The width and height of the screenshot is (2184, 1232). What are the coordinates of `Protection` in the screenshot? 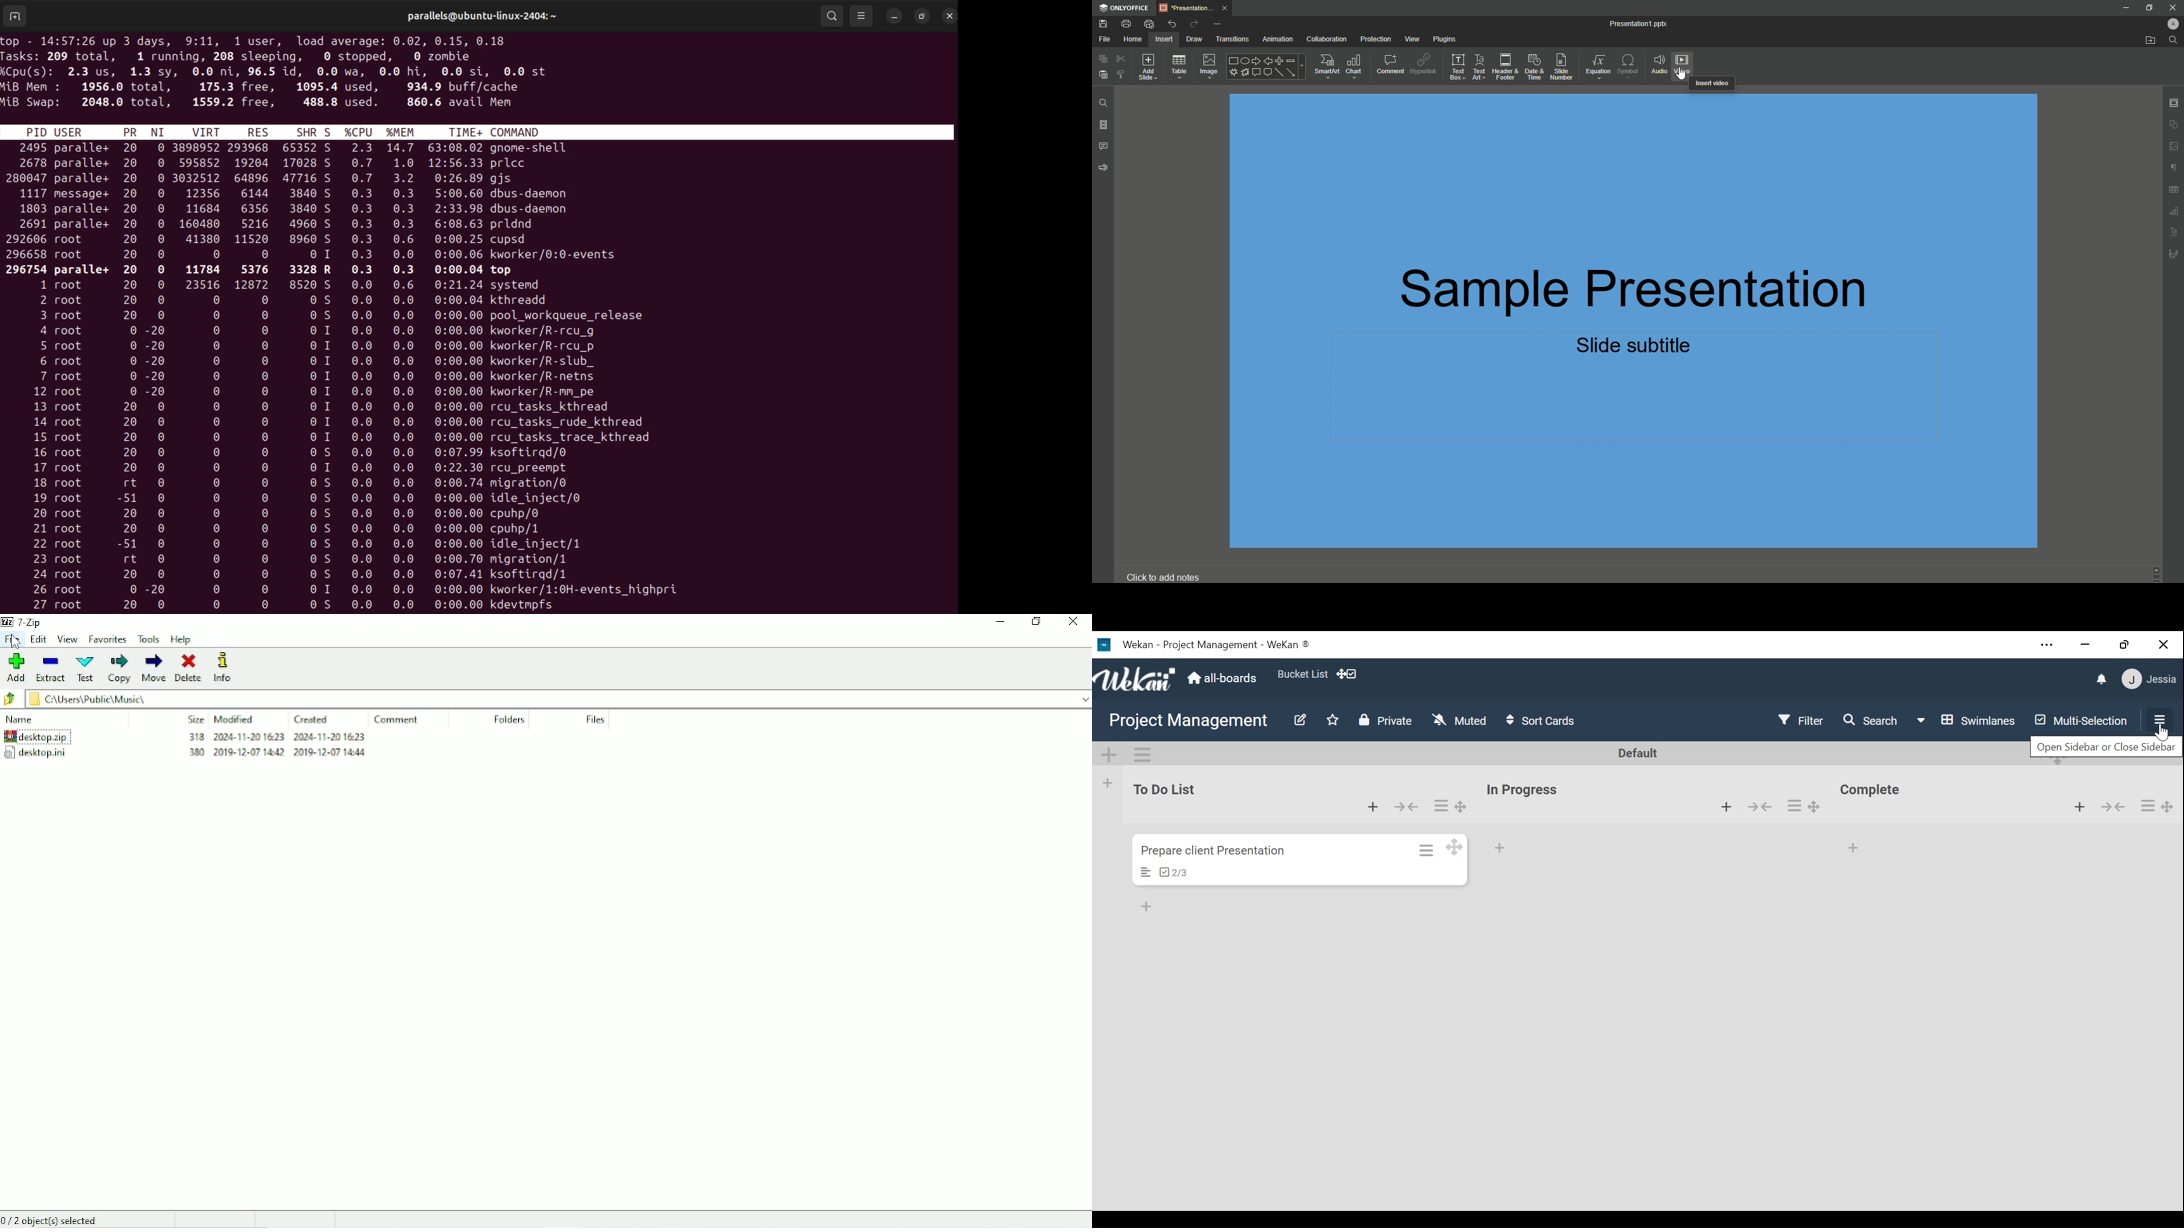 It's located at (1374, 38).